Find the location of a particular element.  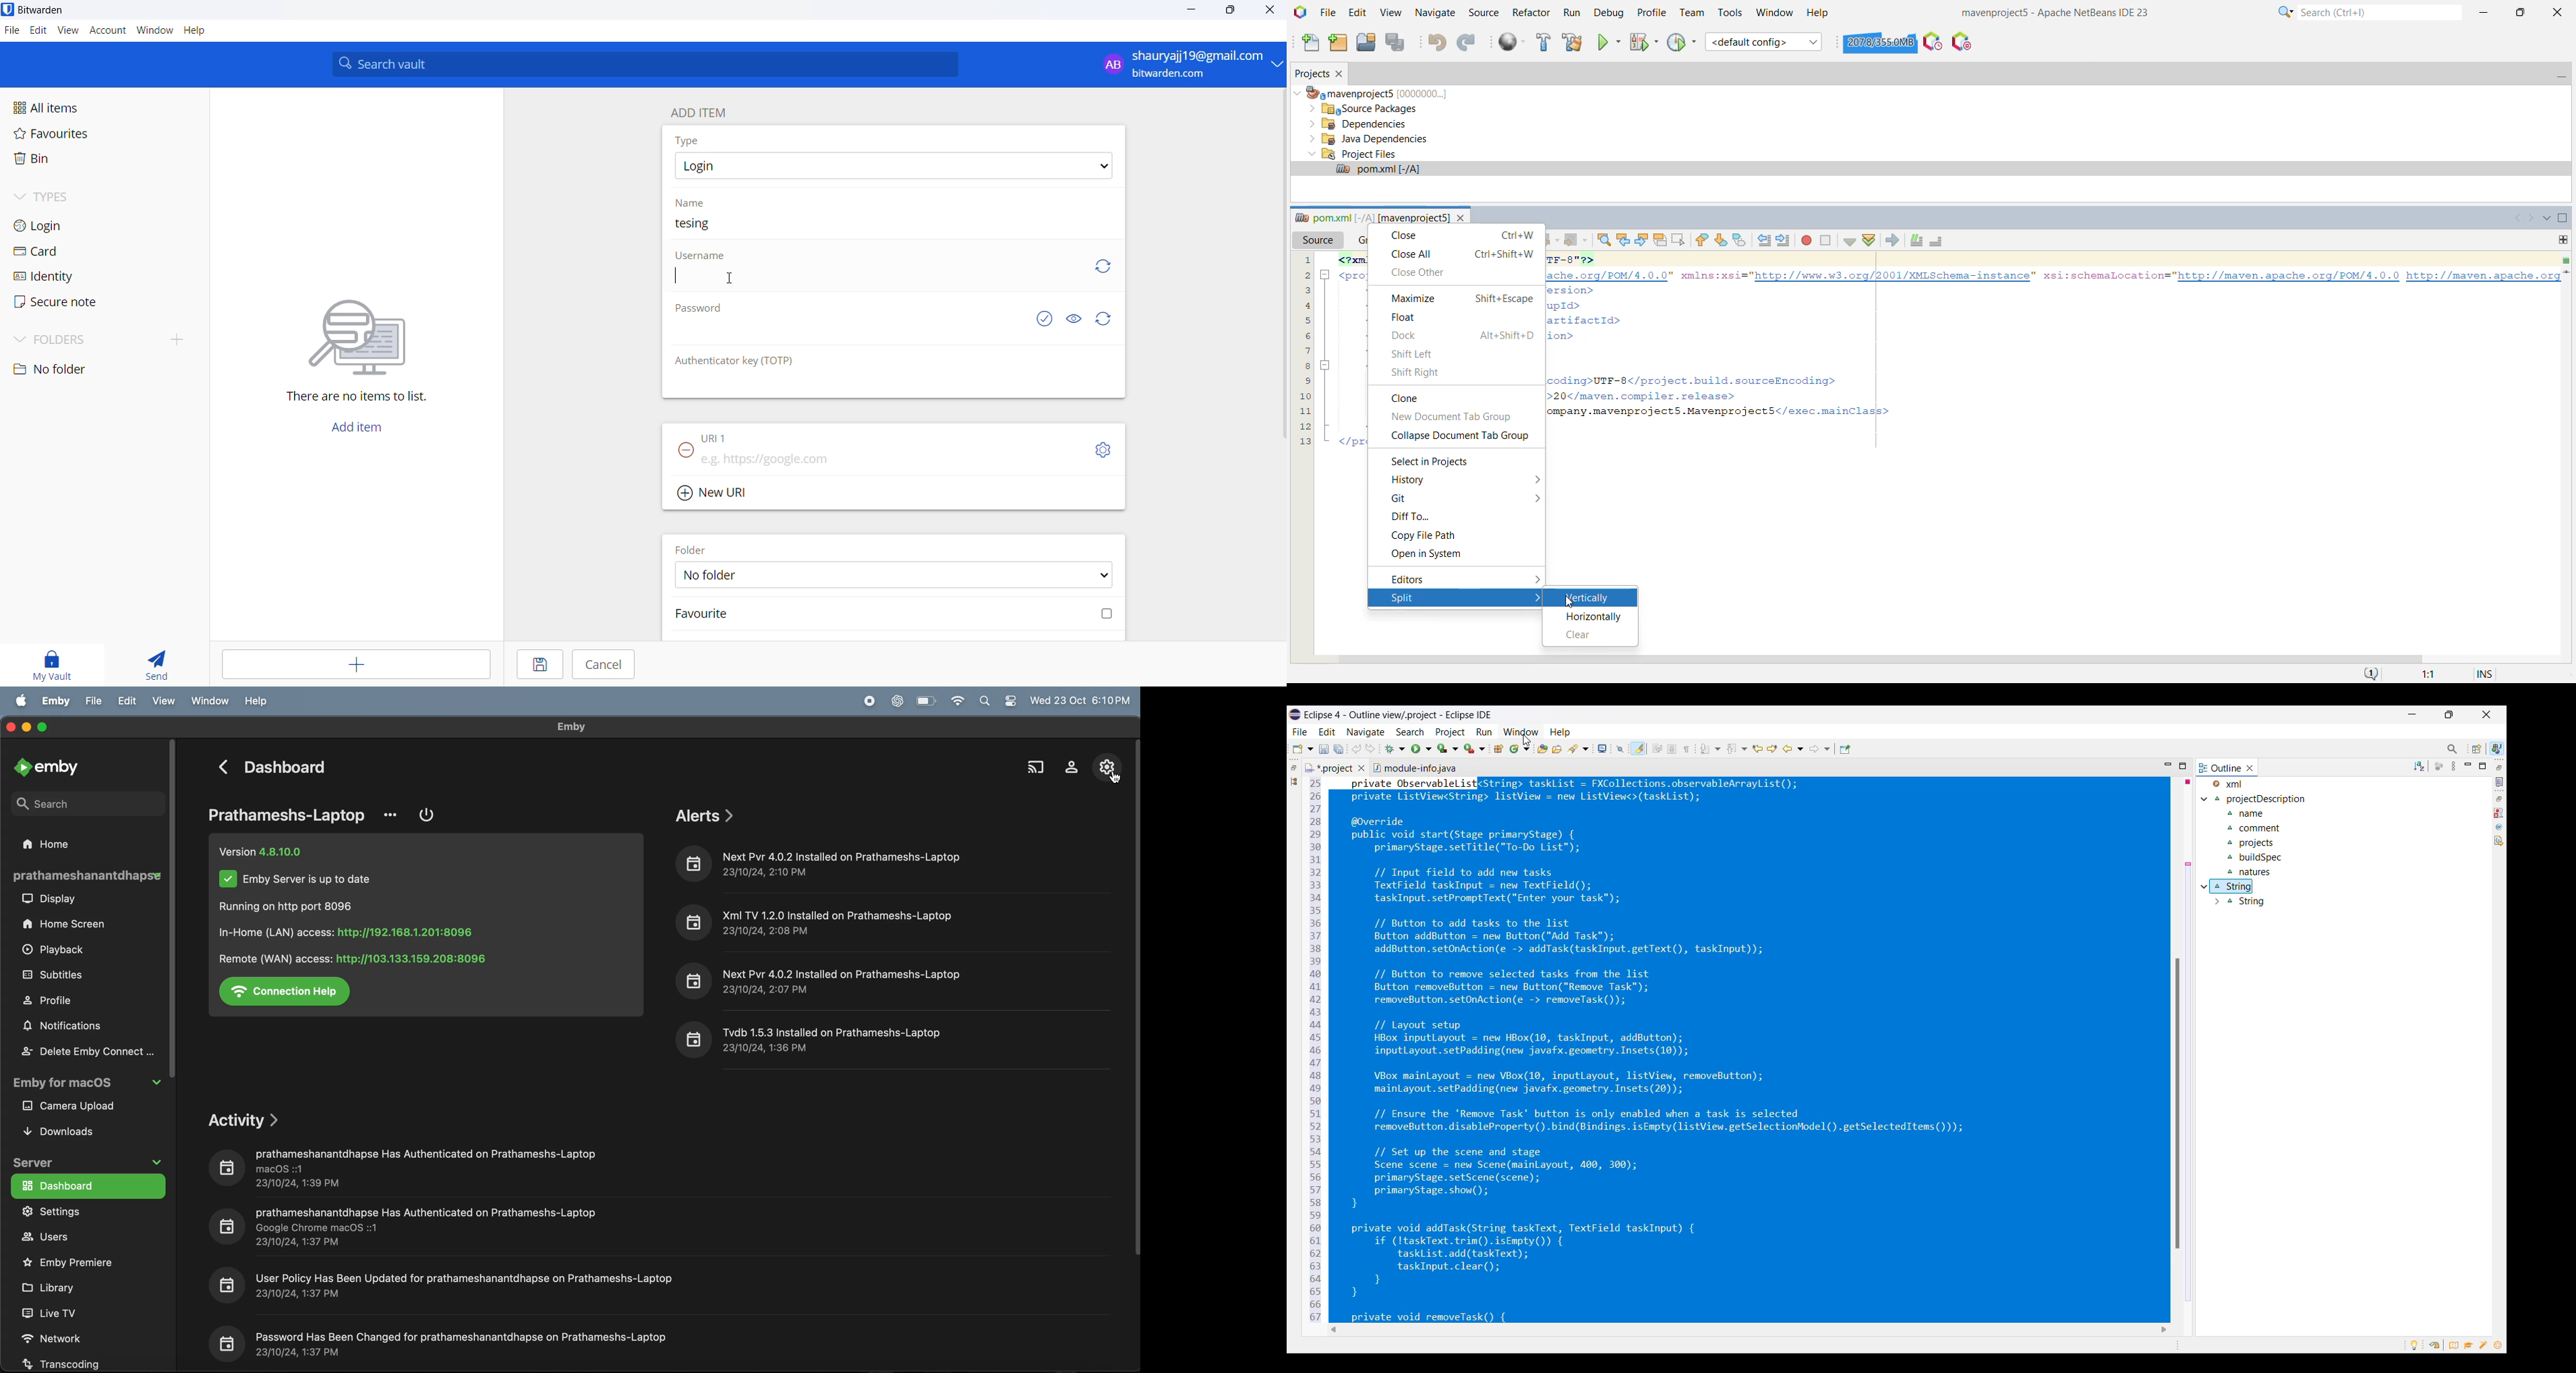

Maximize is located at coordinates (2184, 766).